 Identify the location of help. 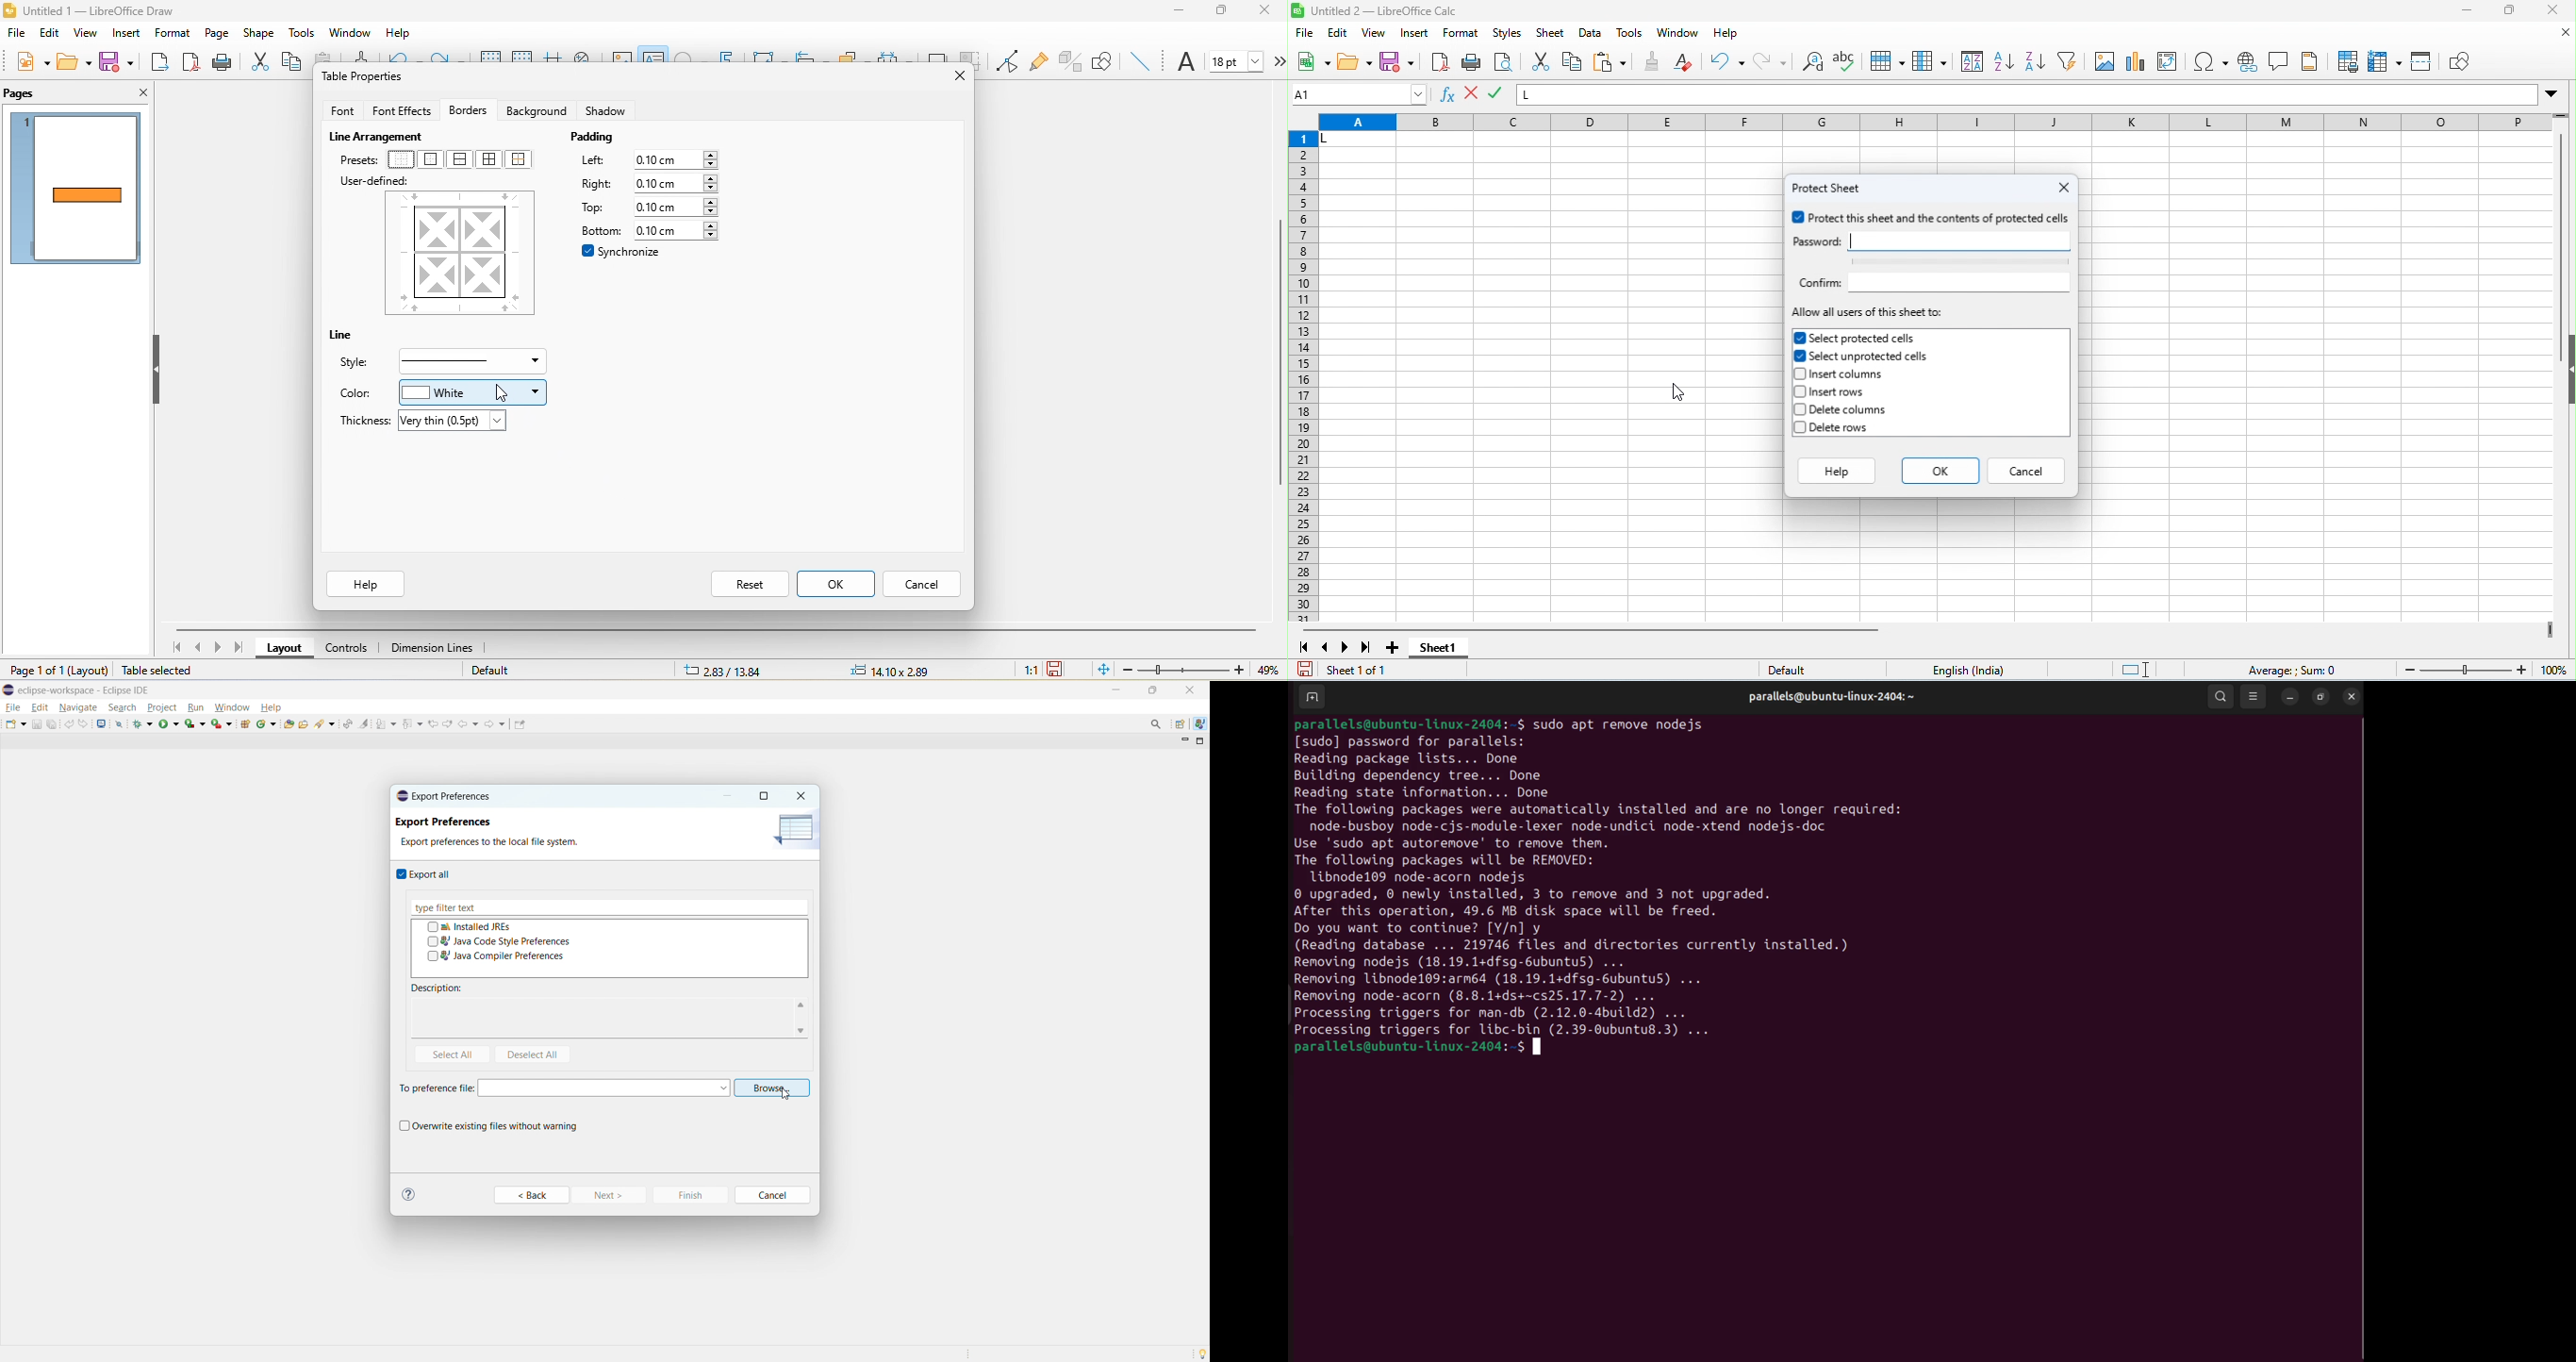
(270, 707).